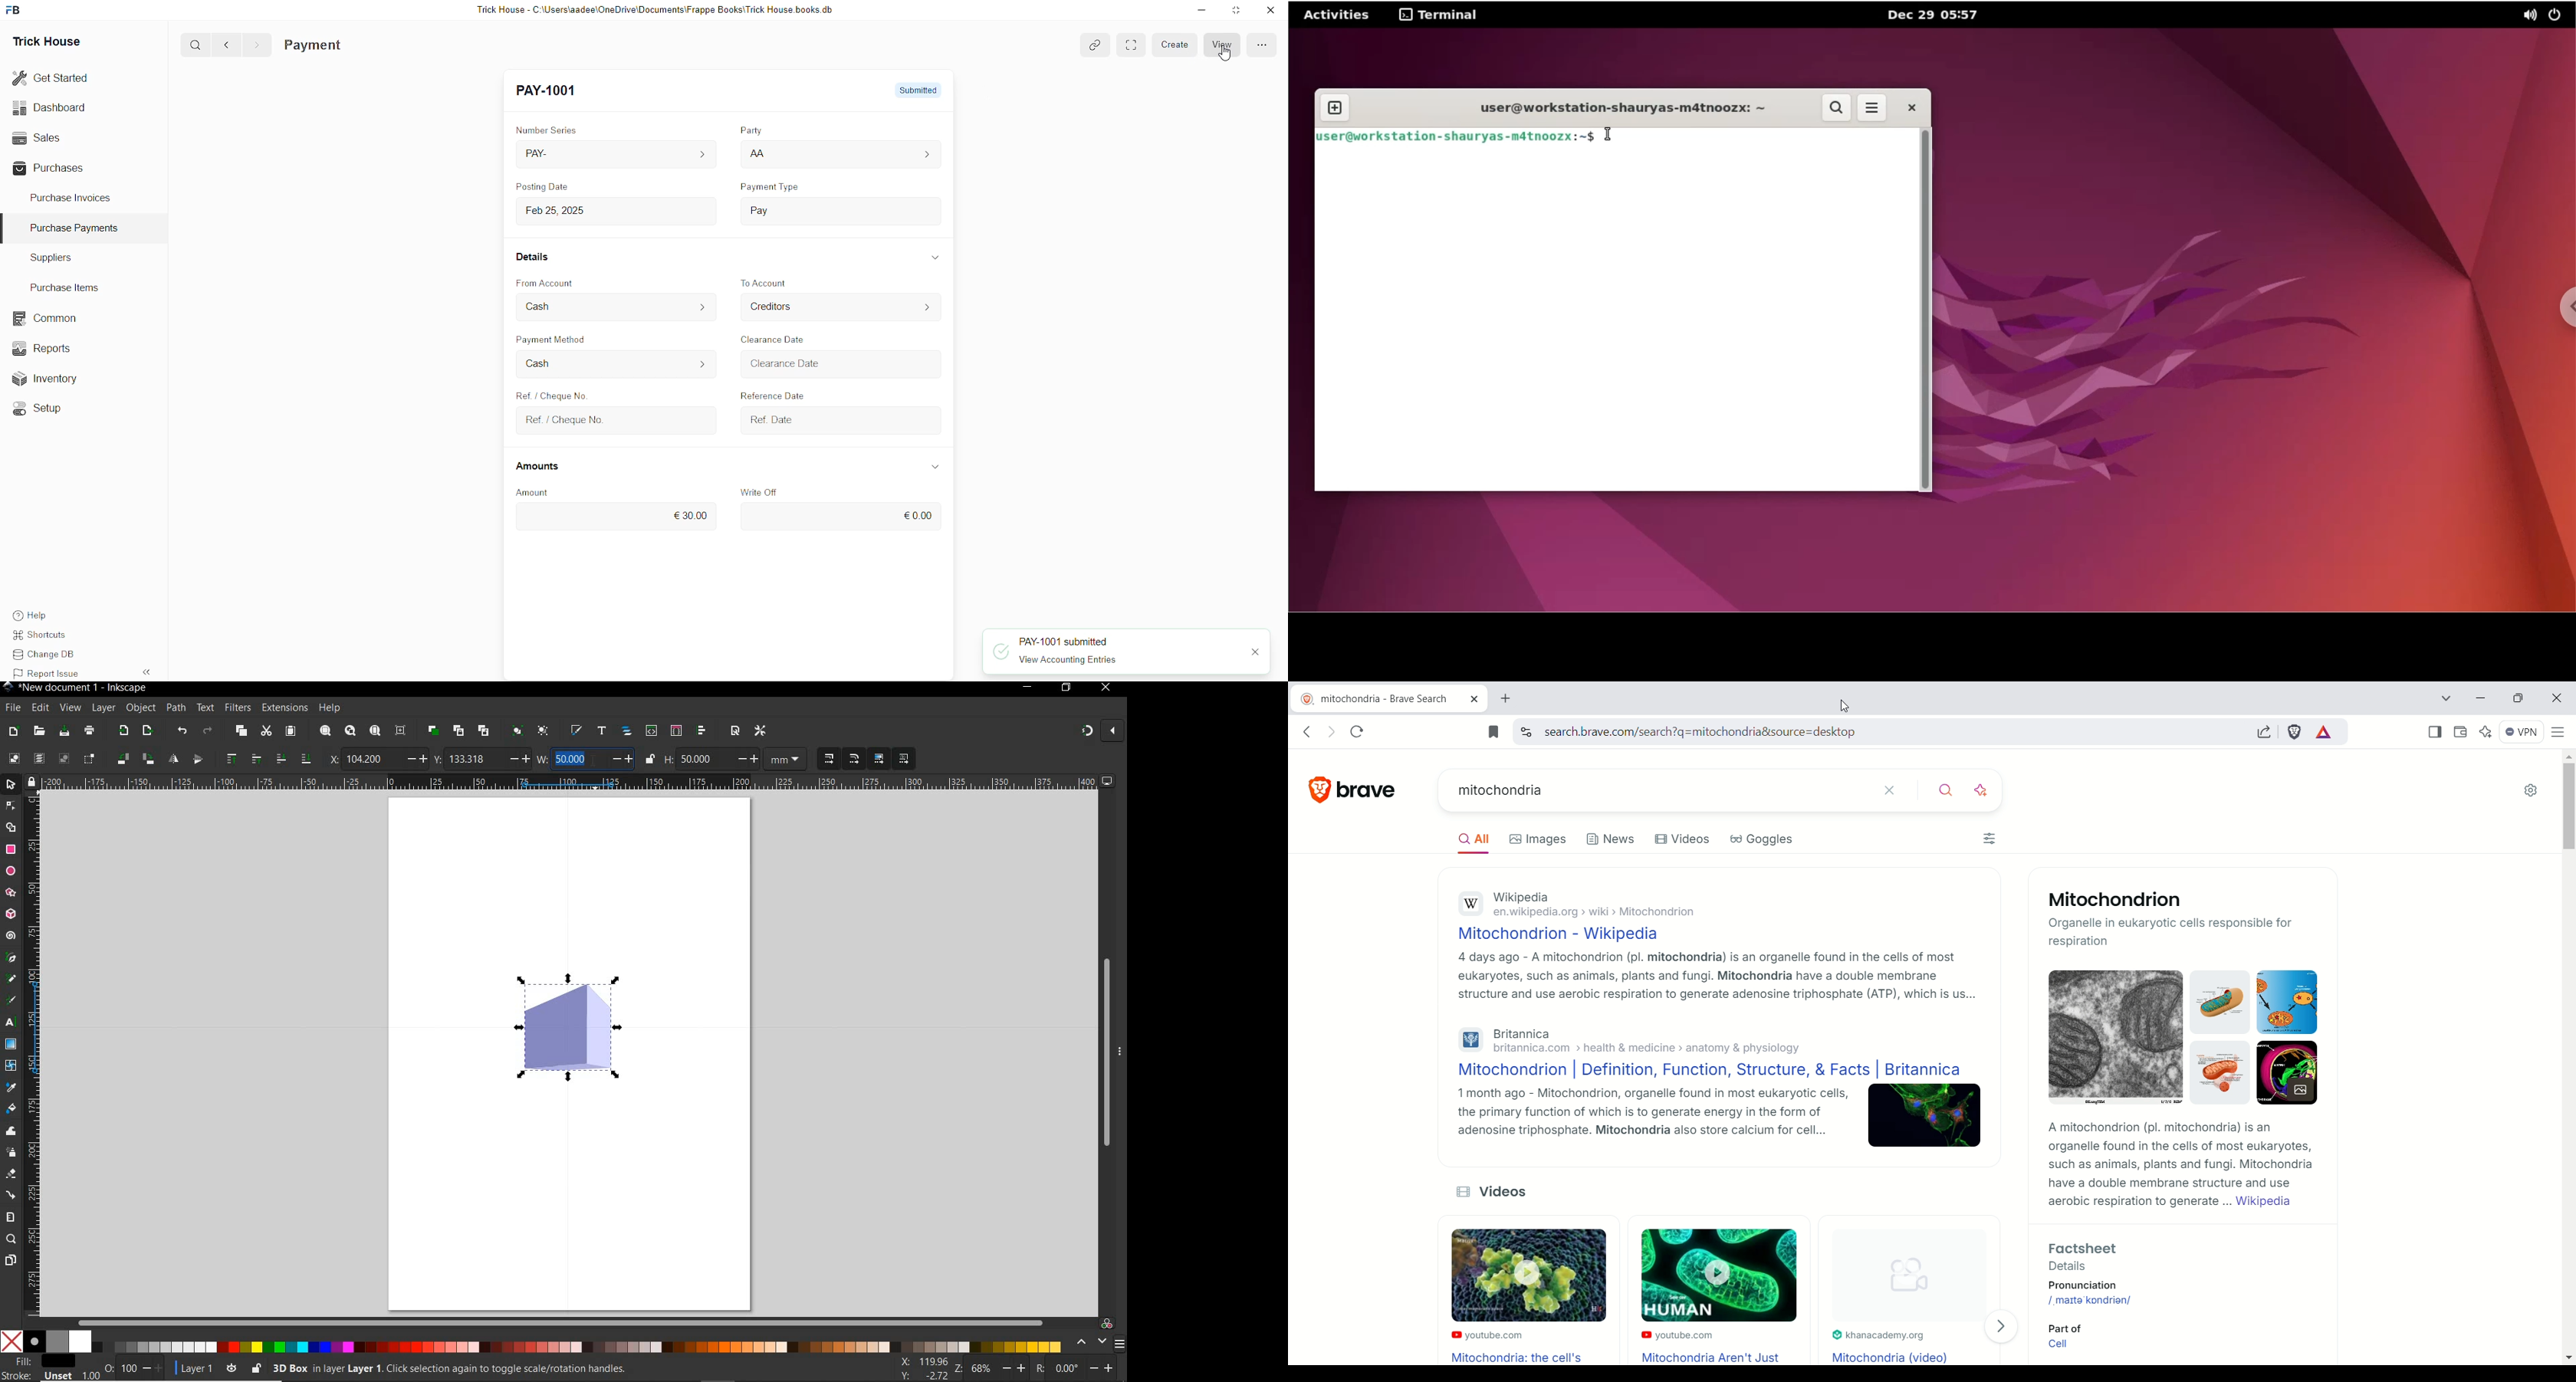  Describe the element at coordinates (46, 257) in the screenshot. I see `Suppliers` at that location.